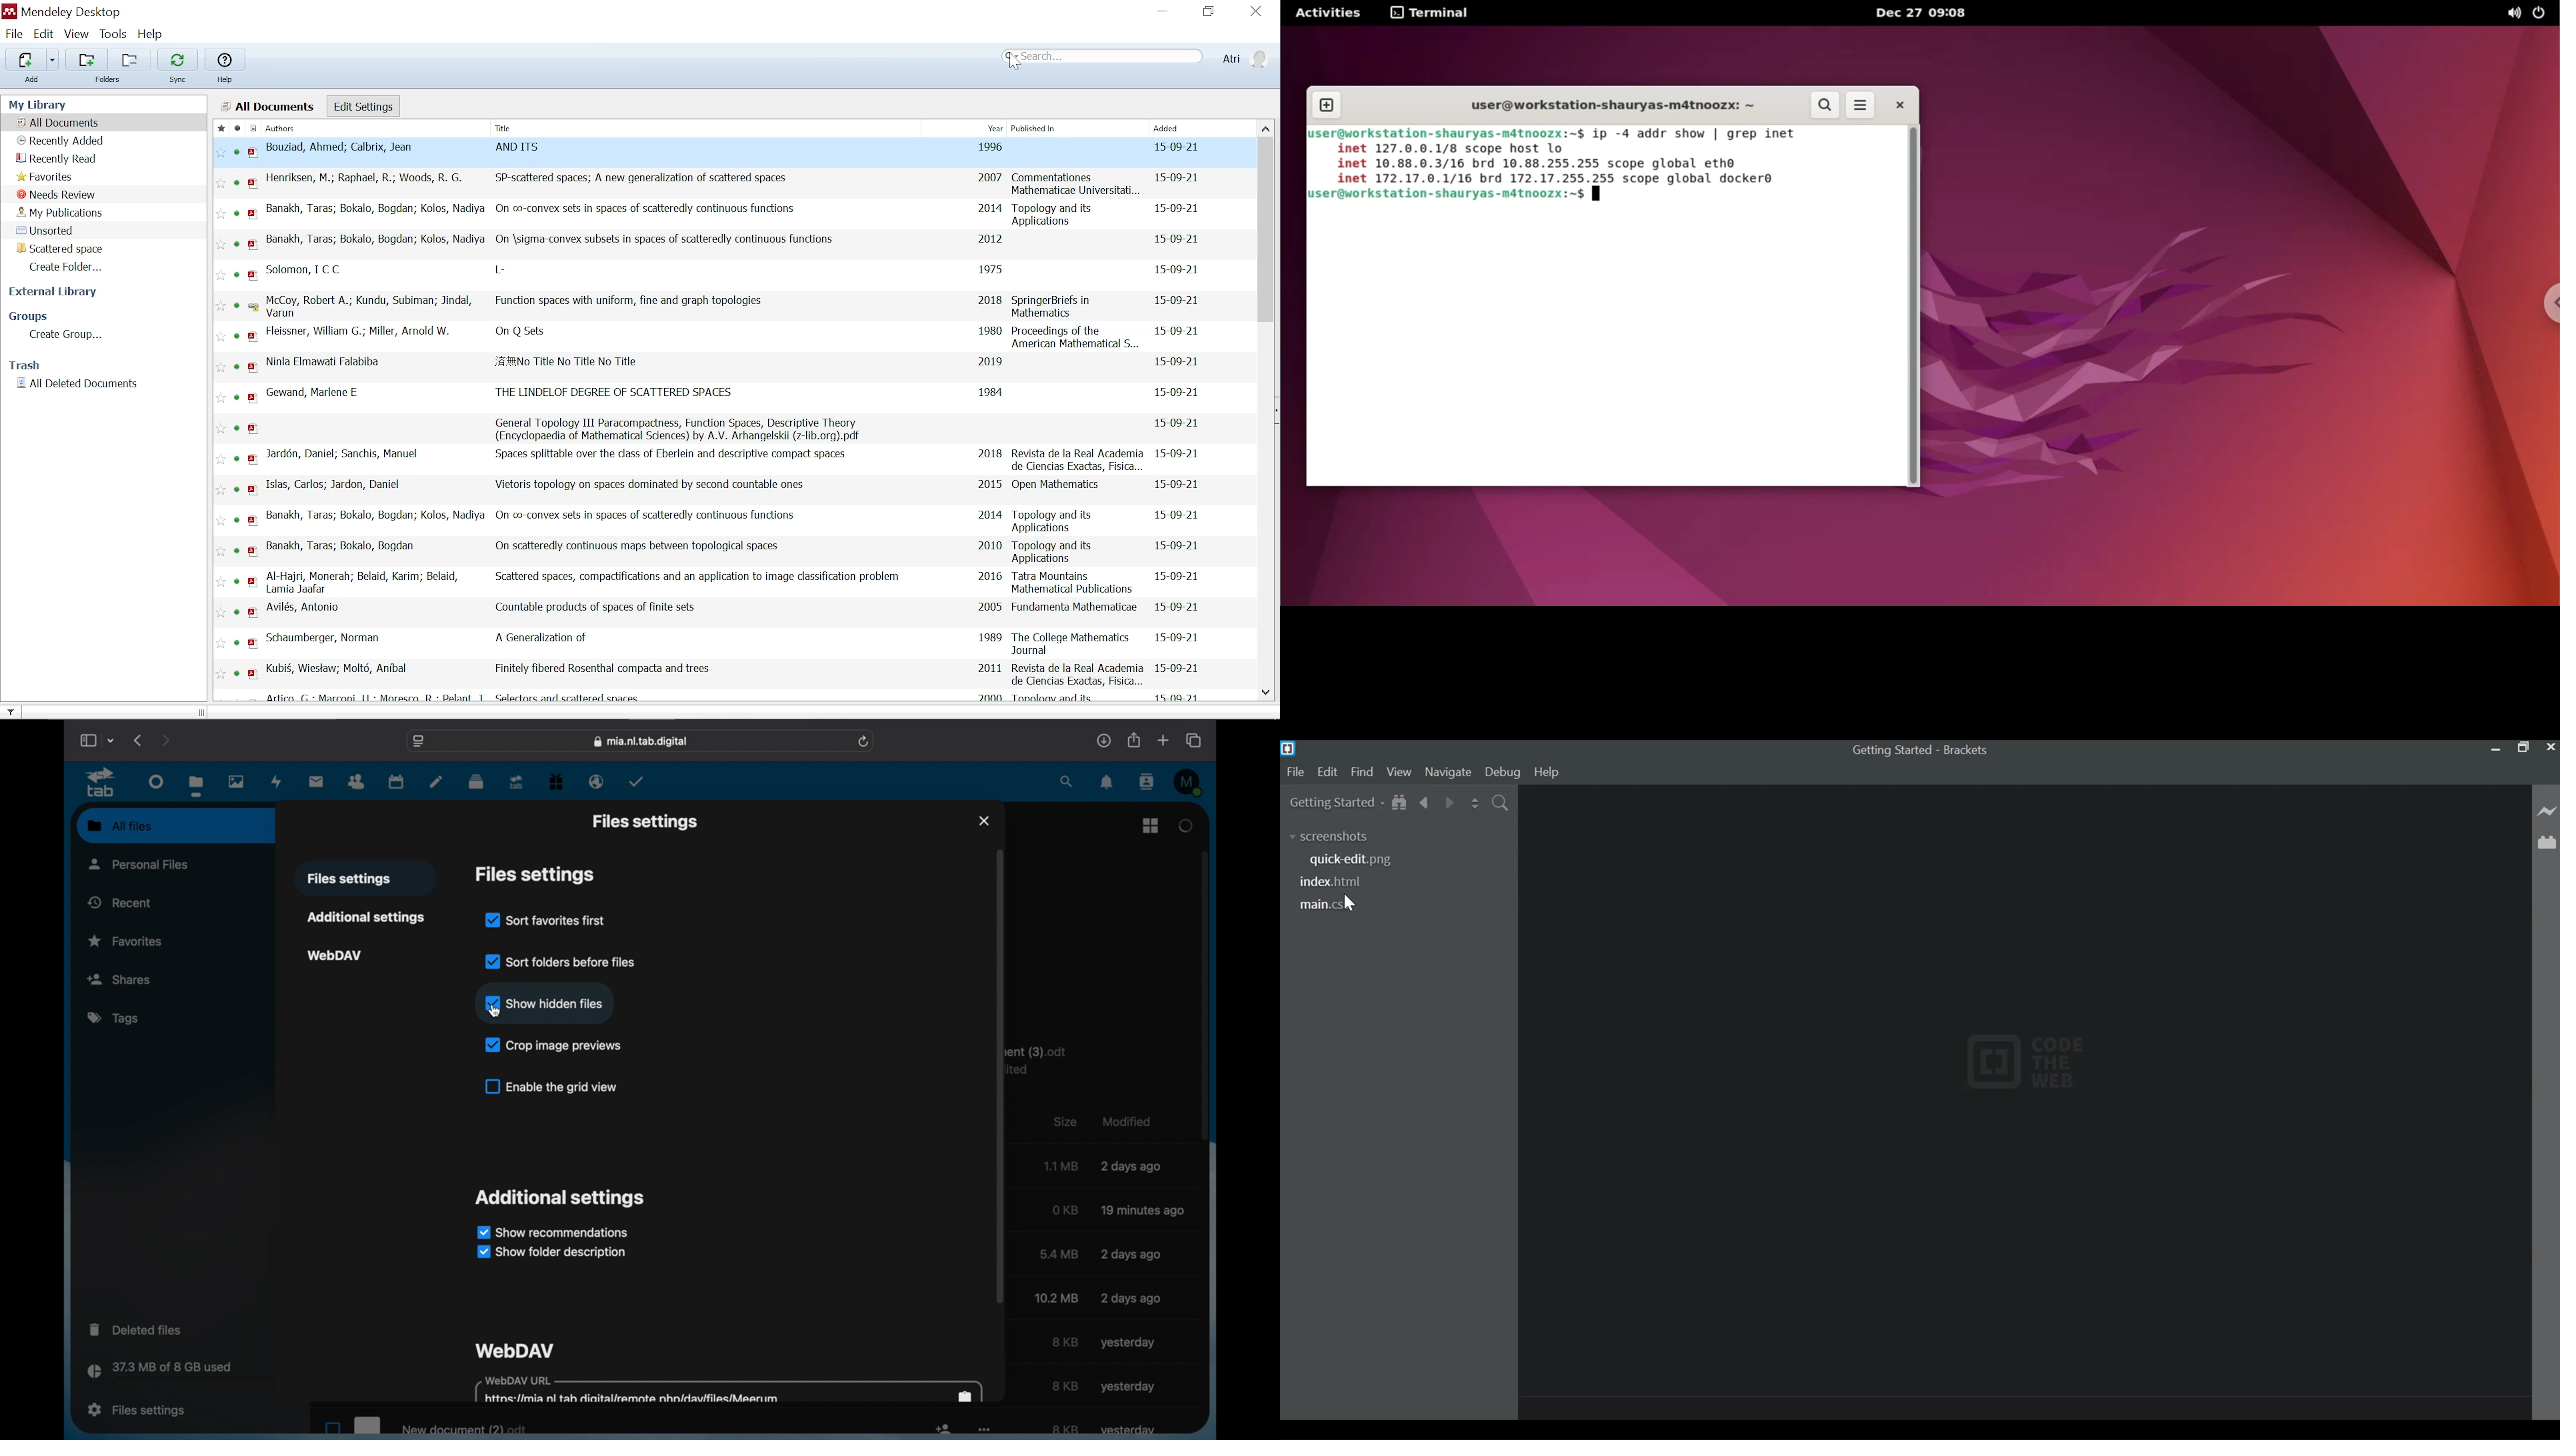 The image size is (2576, 1456). Describe the element at coordinates (349, 879) in the screenshot. I see `files settings` at that location.